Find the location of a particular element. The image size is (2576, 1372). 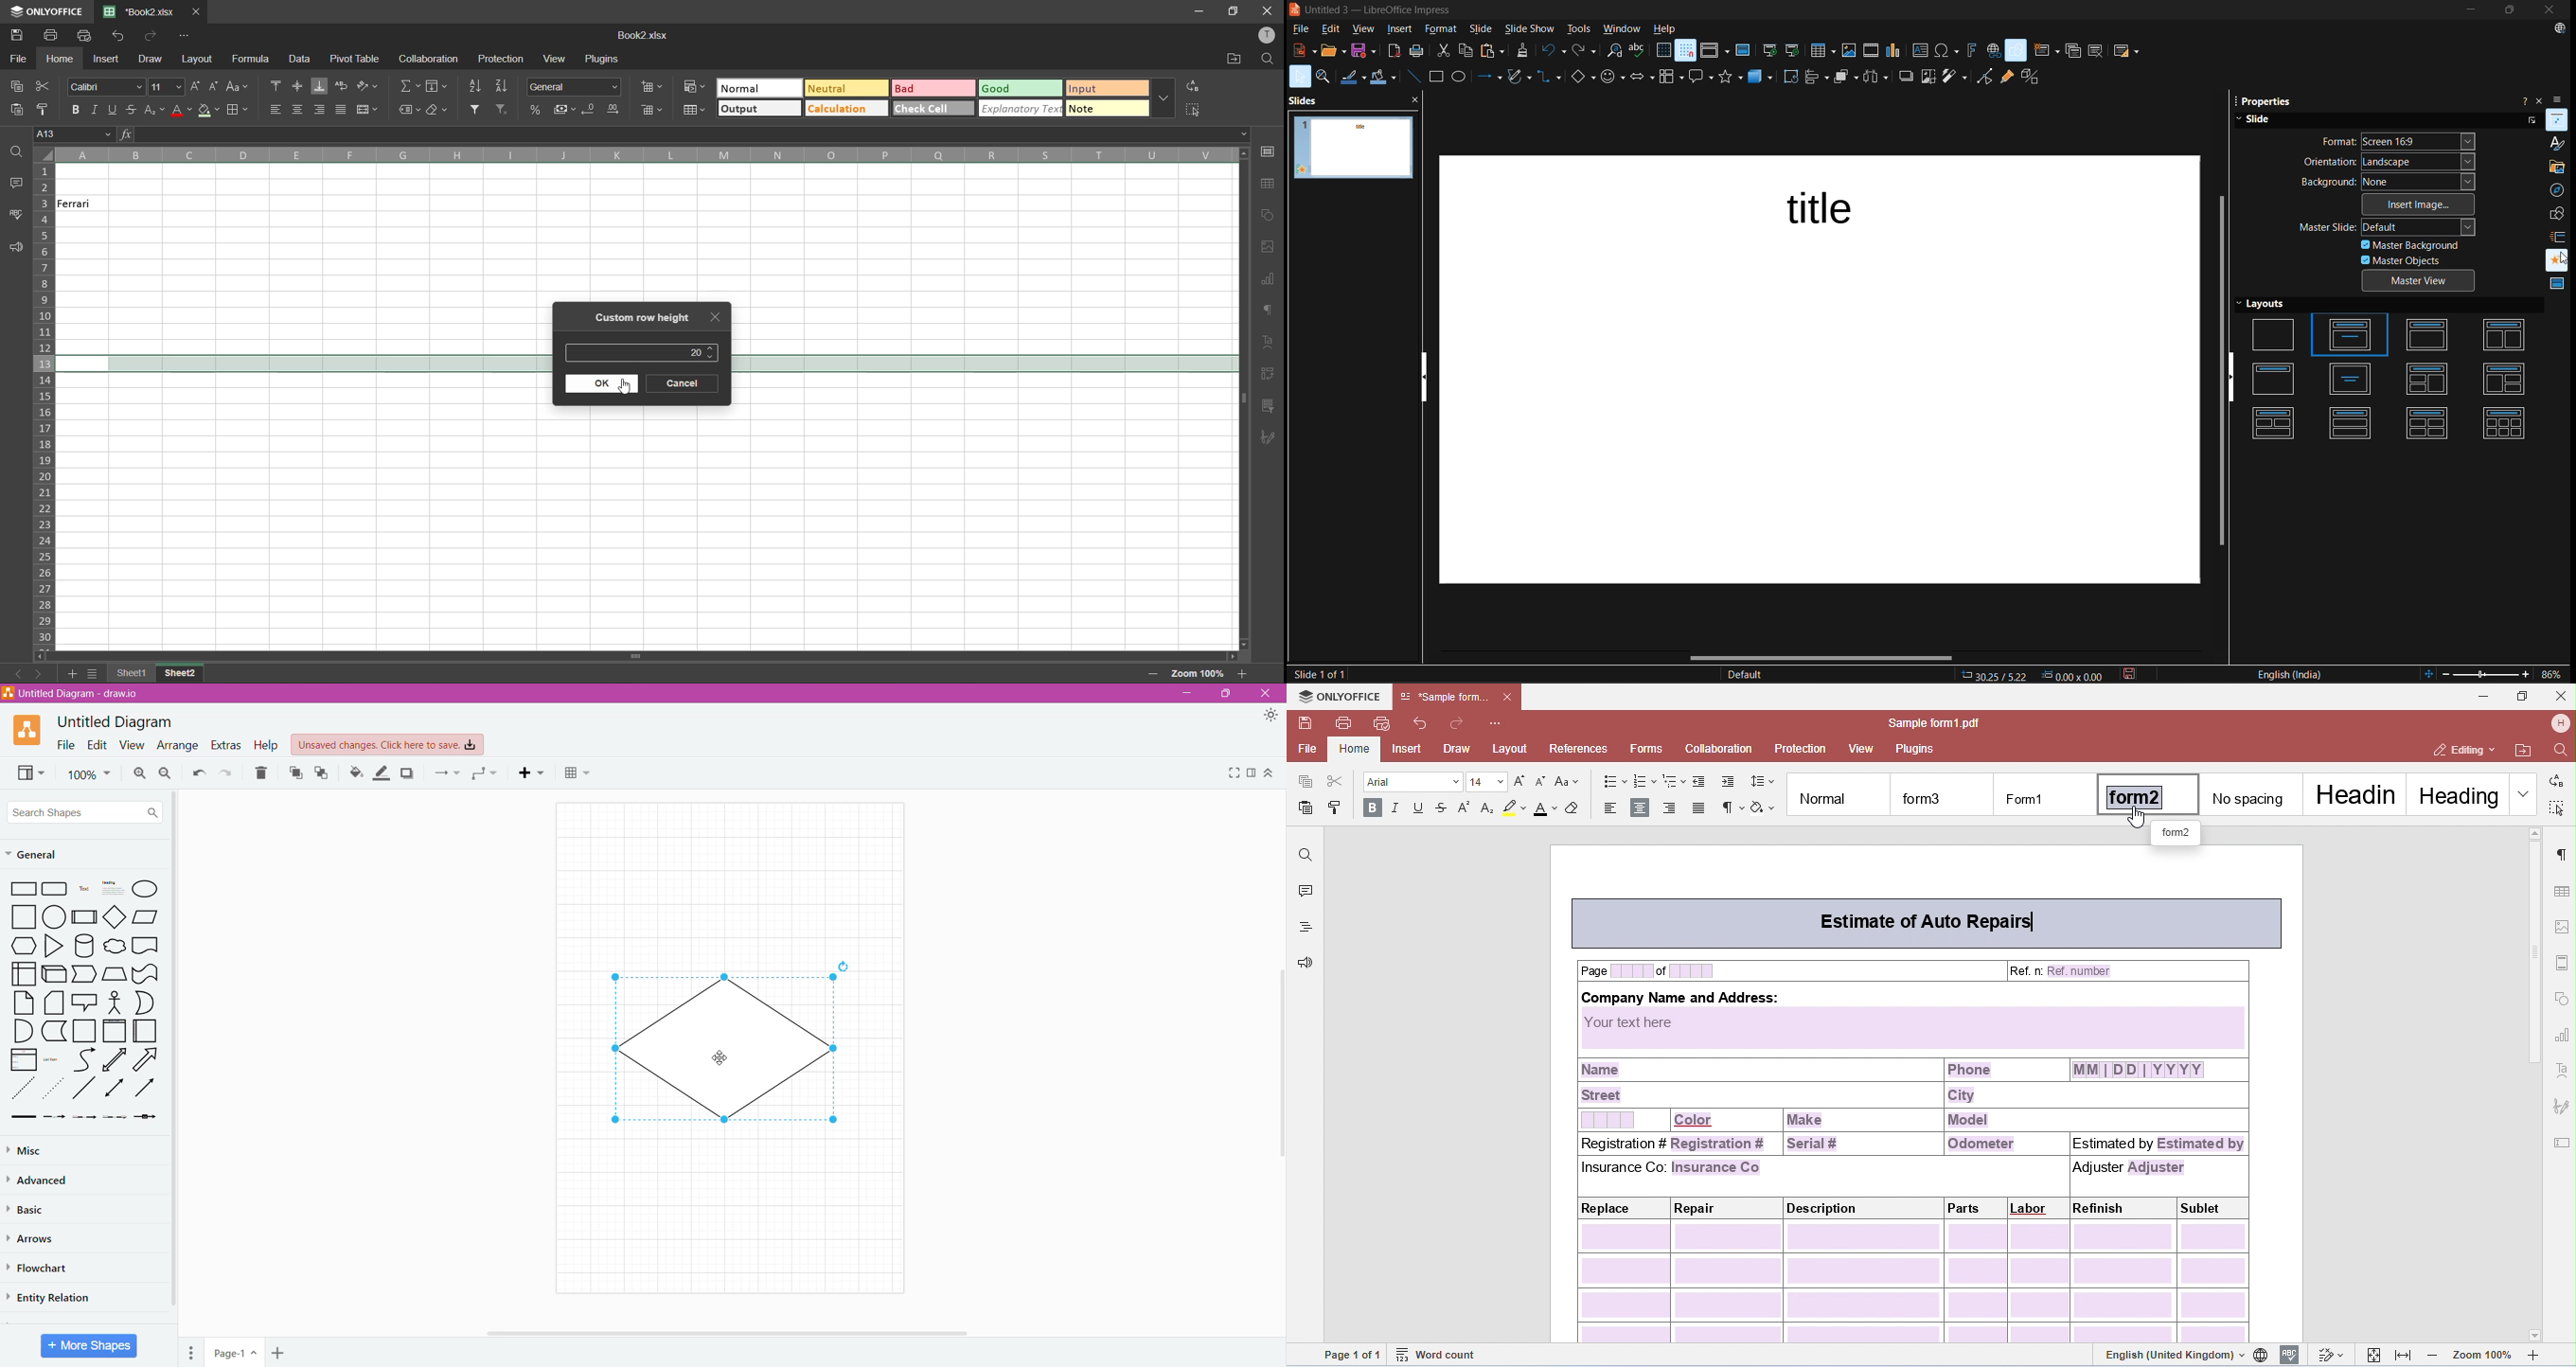

Vertical Scroll Bar is located at coordinates (174, 1053).